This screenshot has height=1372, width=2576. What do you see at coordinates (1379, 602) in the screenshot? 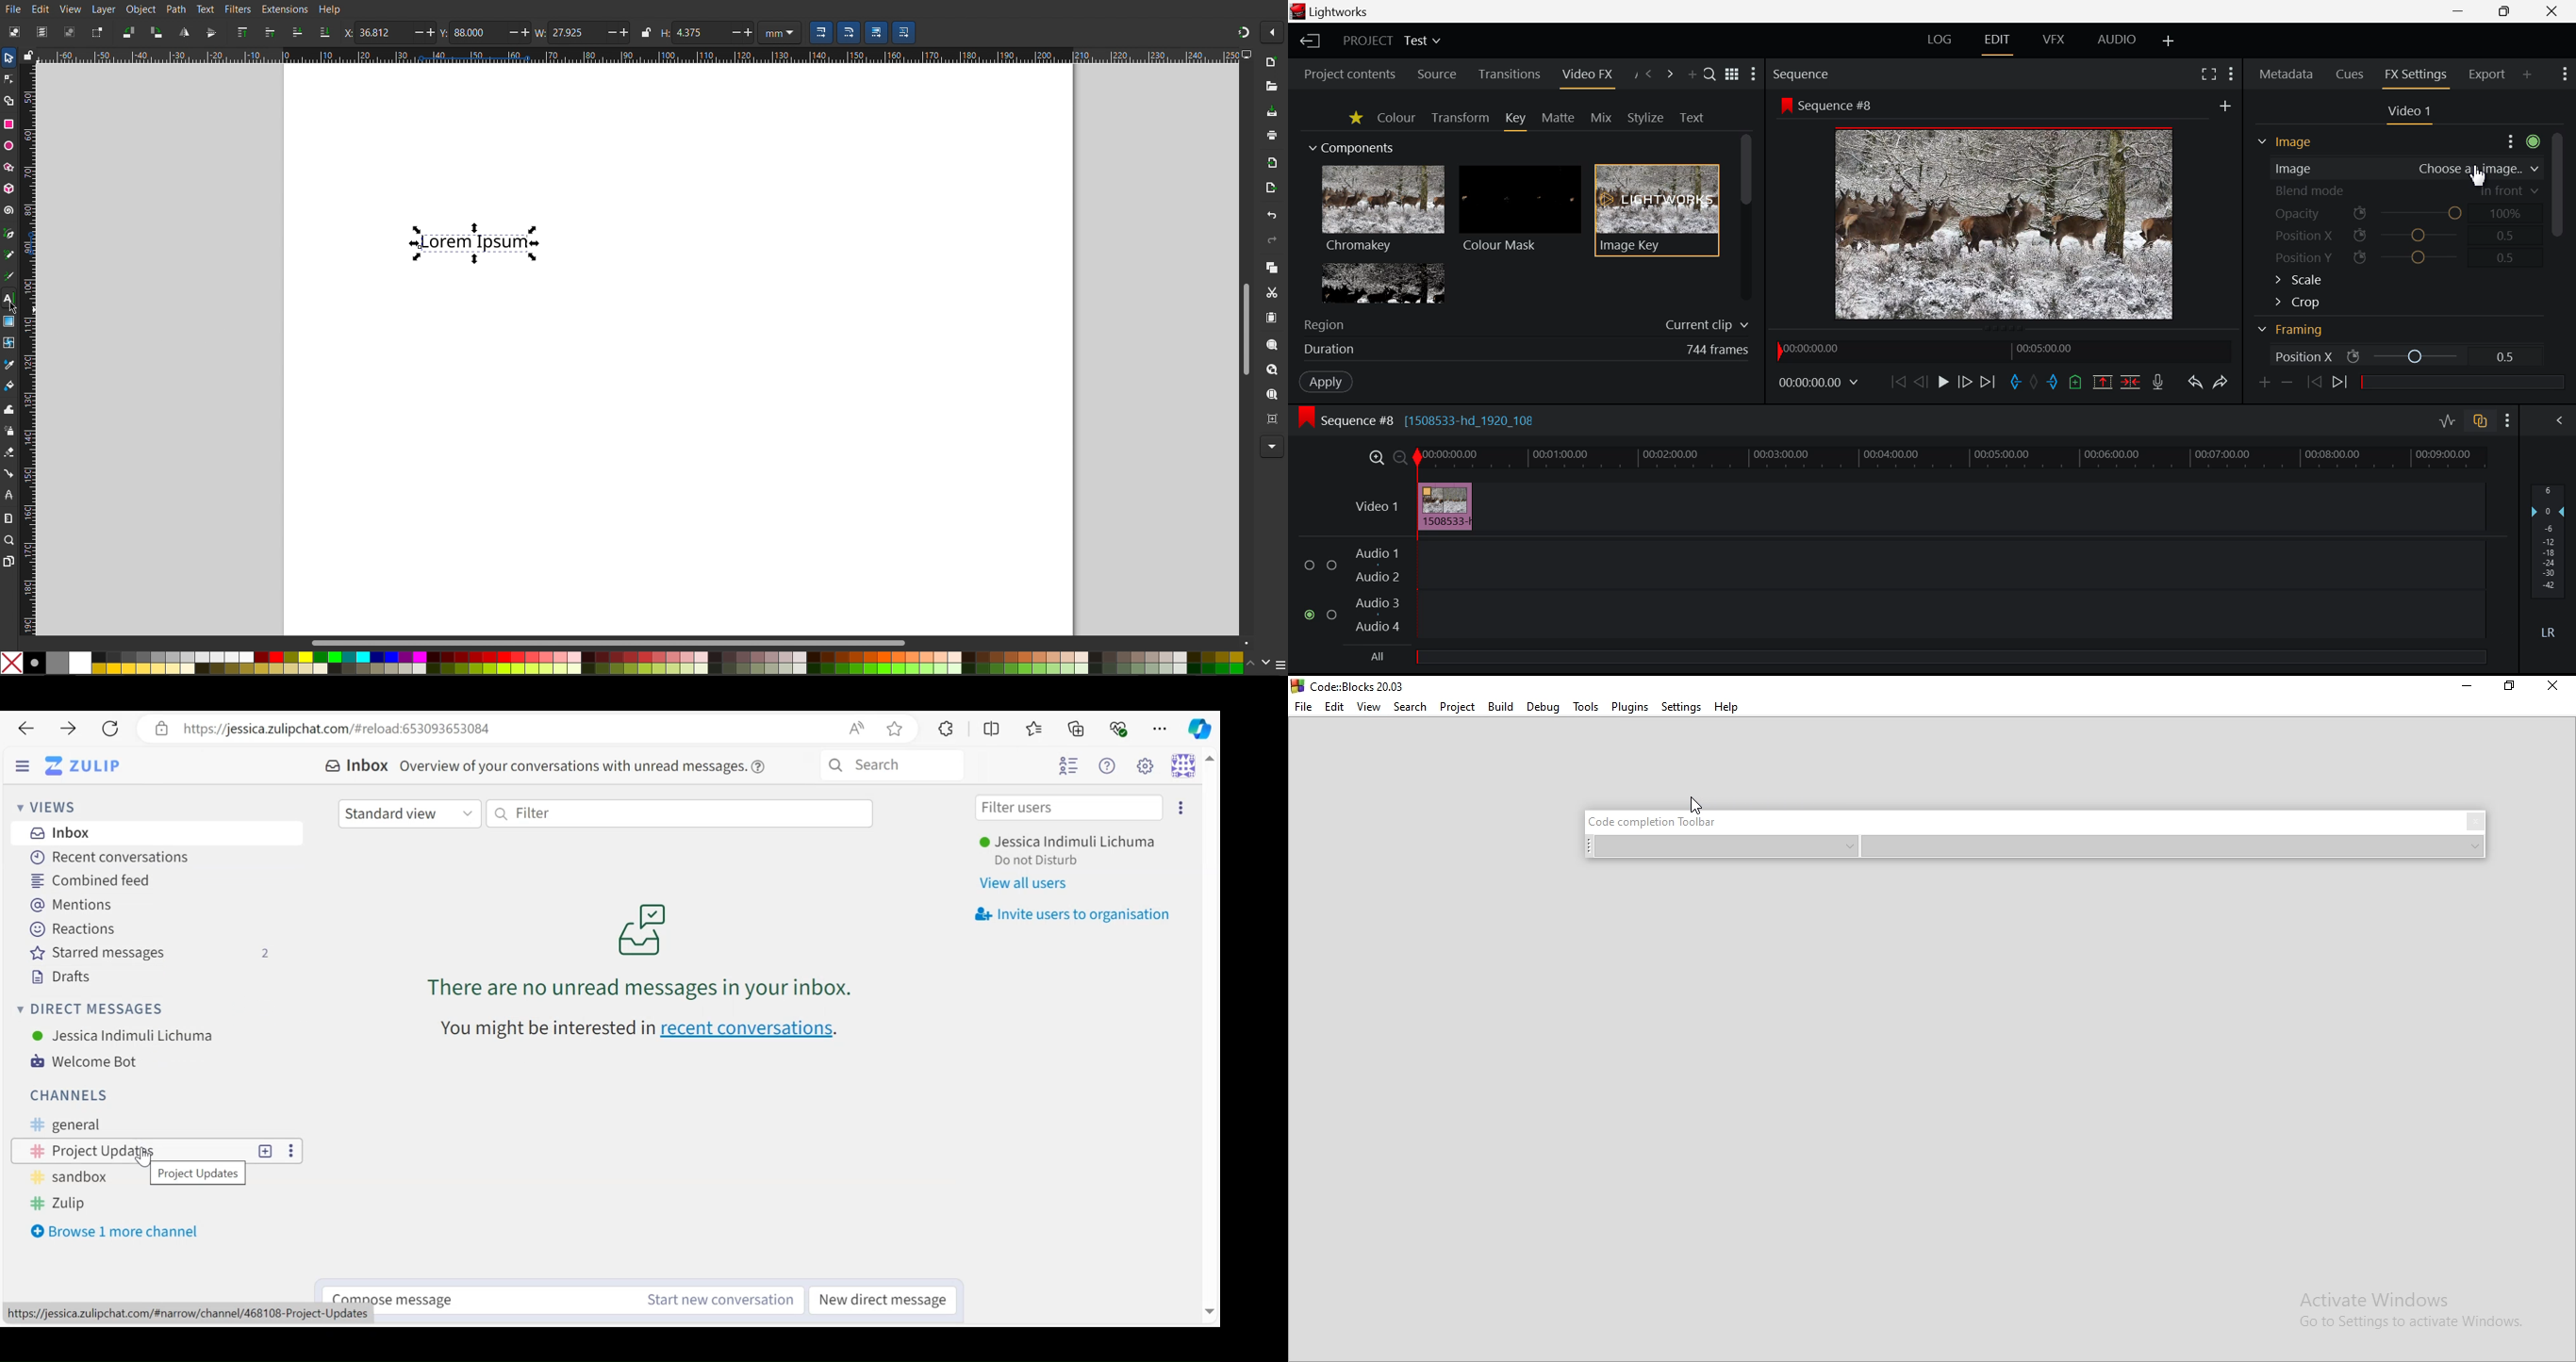
I see `Audio 3` at bounding box center [1379, 602].